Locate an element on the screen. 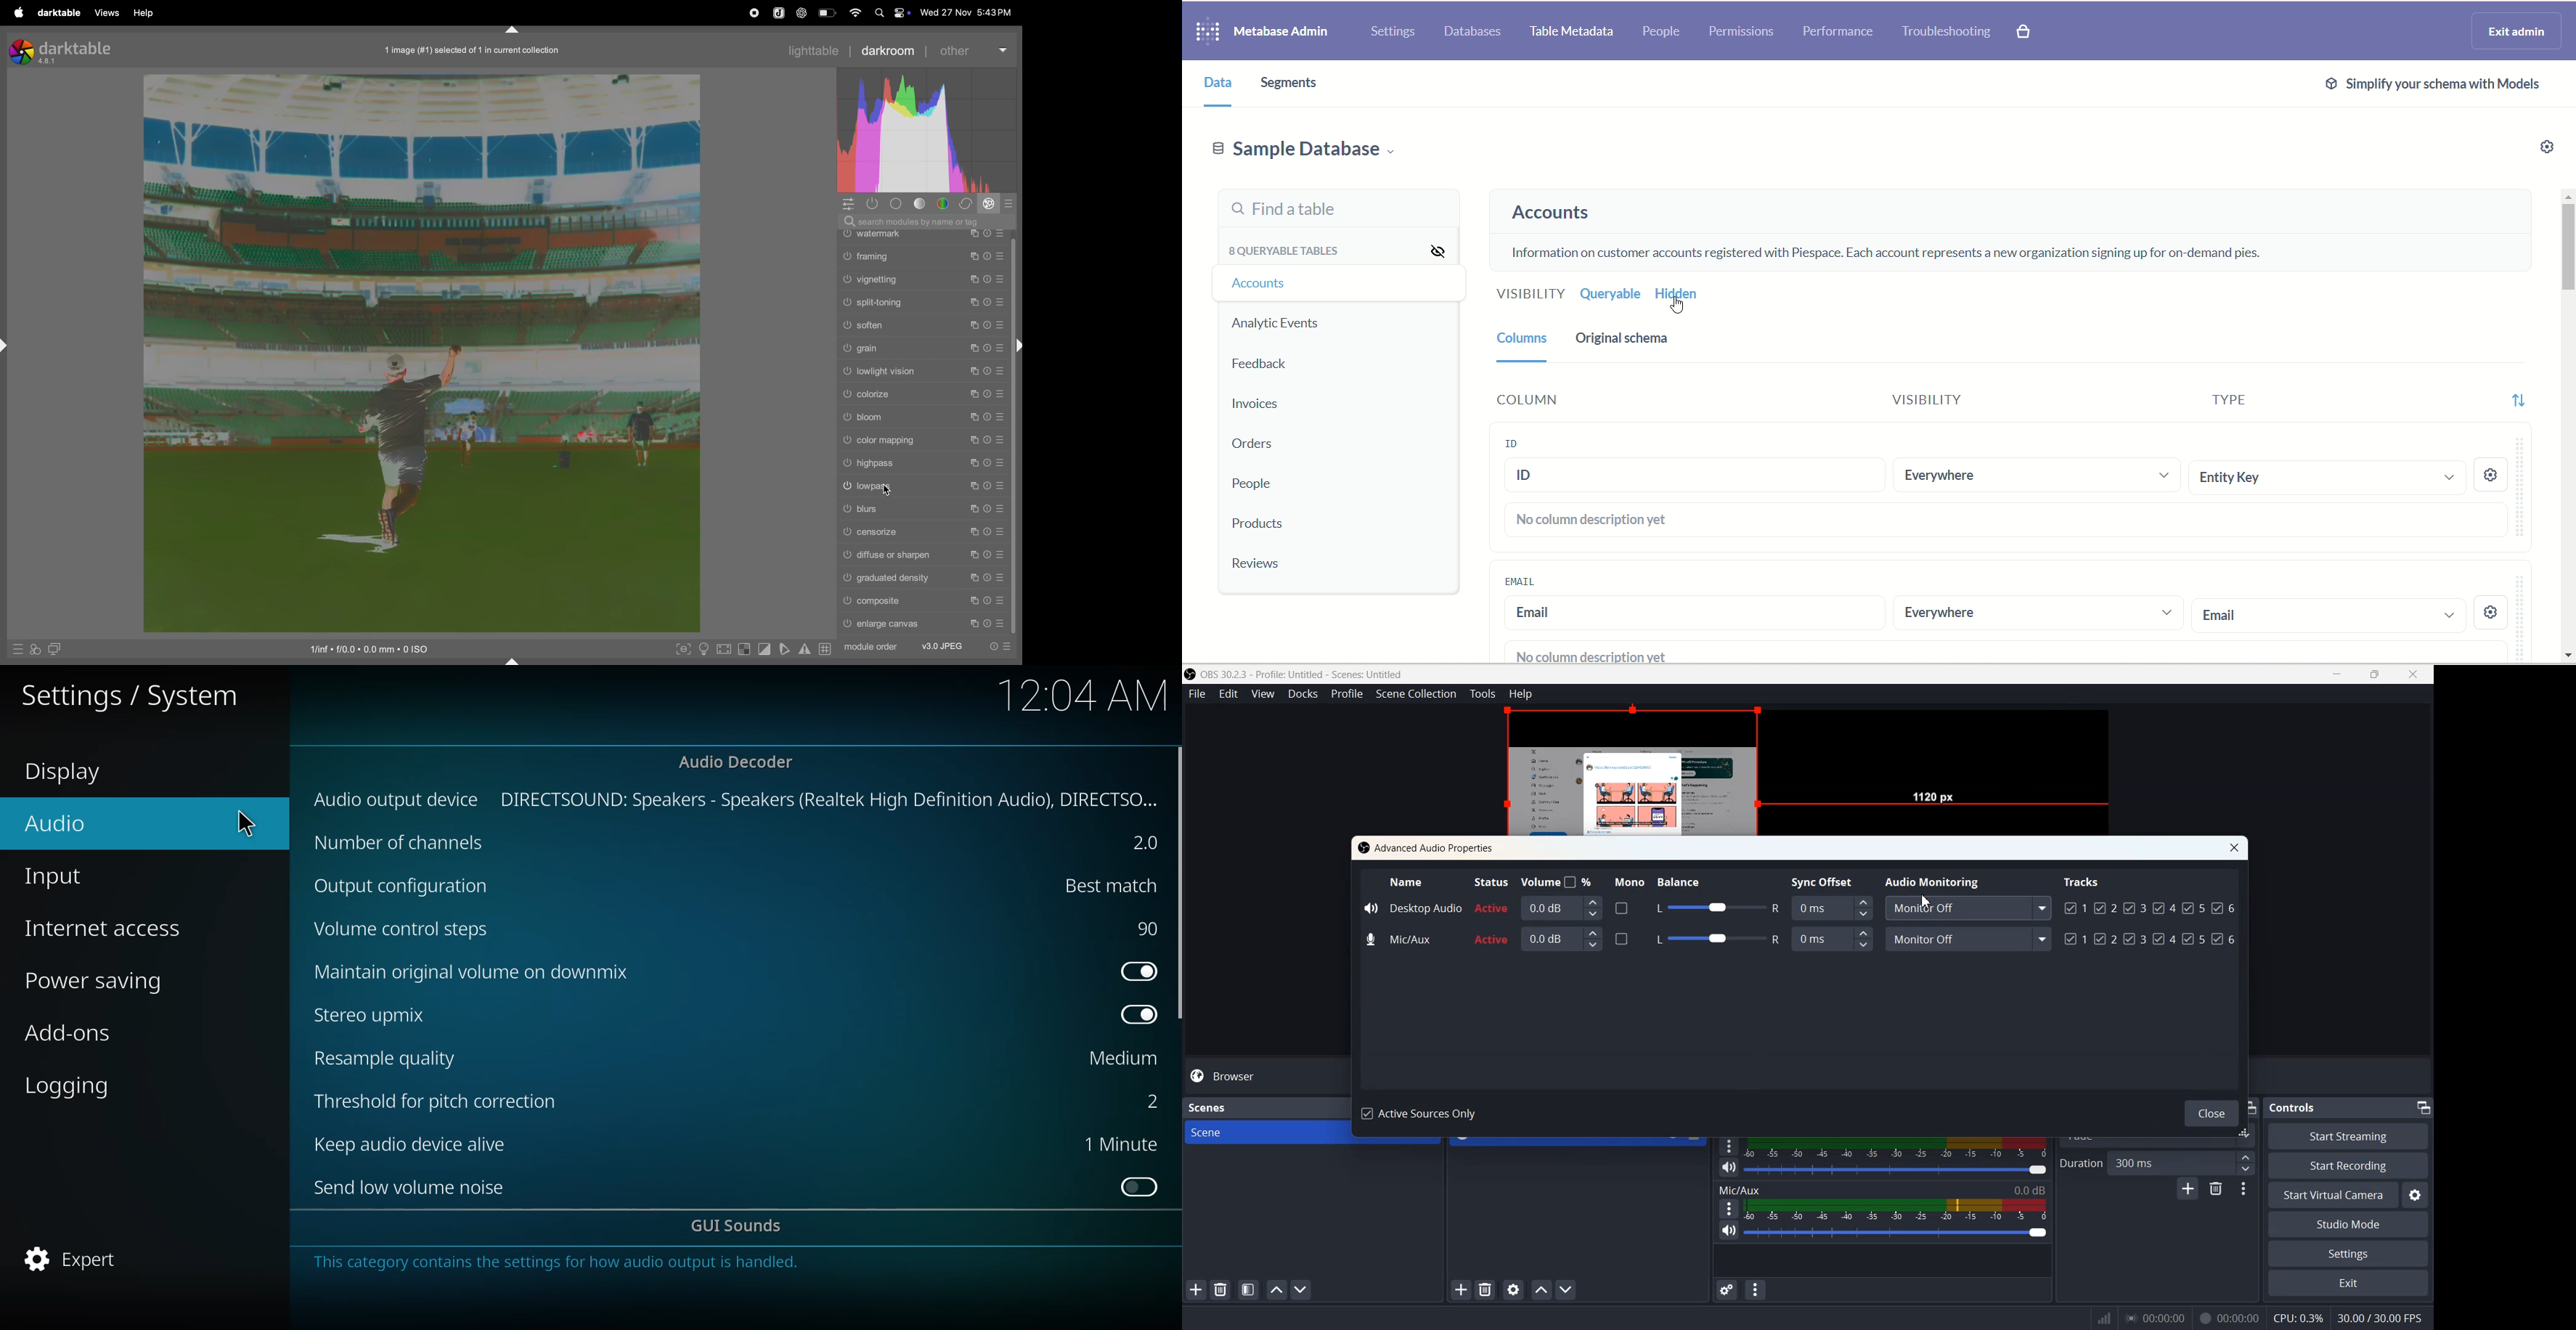 The image size is (2576, 1344). Sync Offset  is located at coordinates (1833, 939).